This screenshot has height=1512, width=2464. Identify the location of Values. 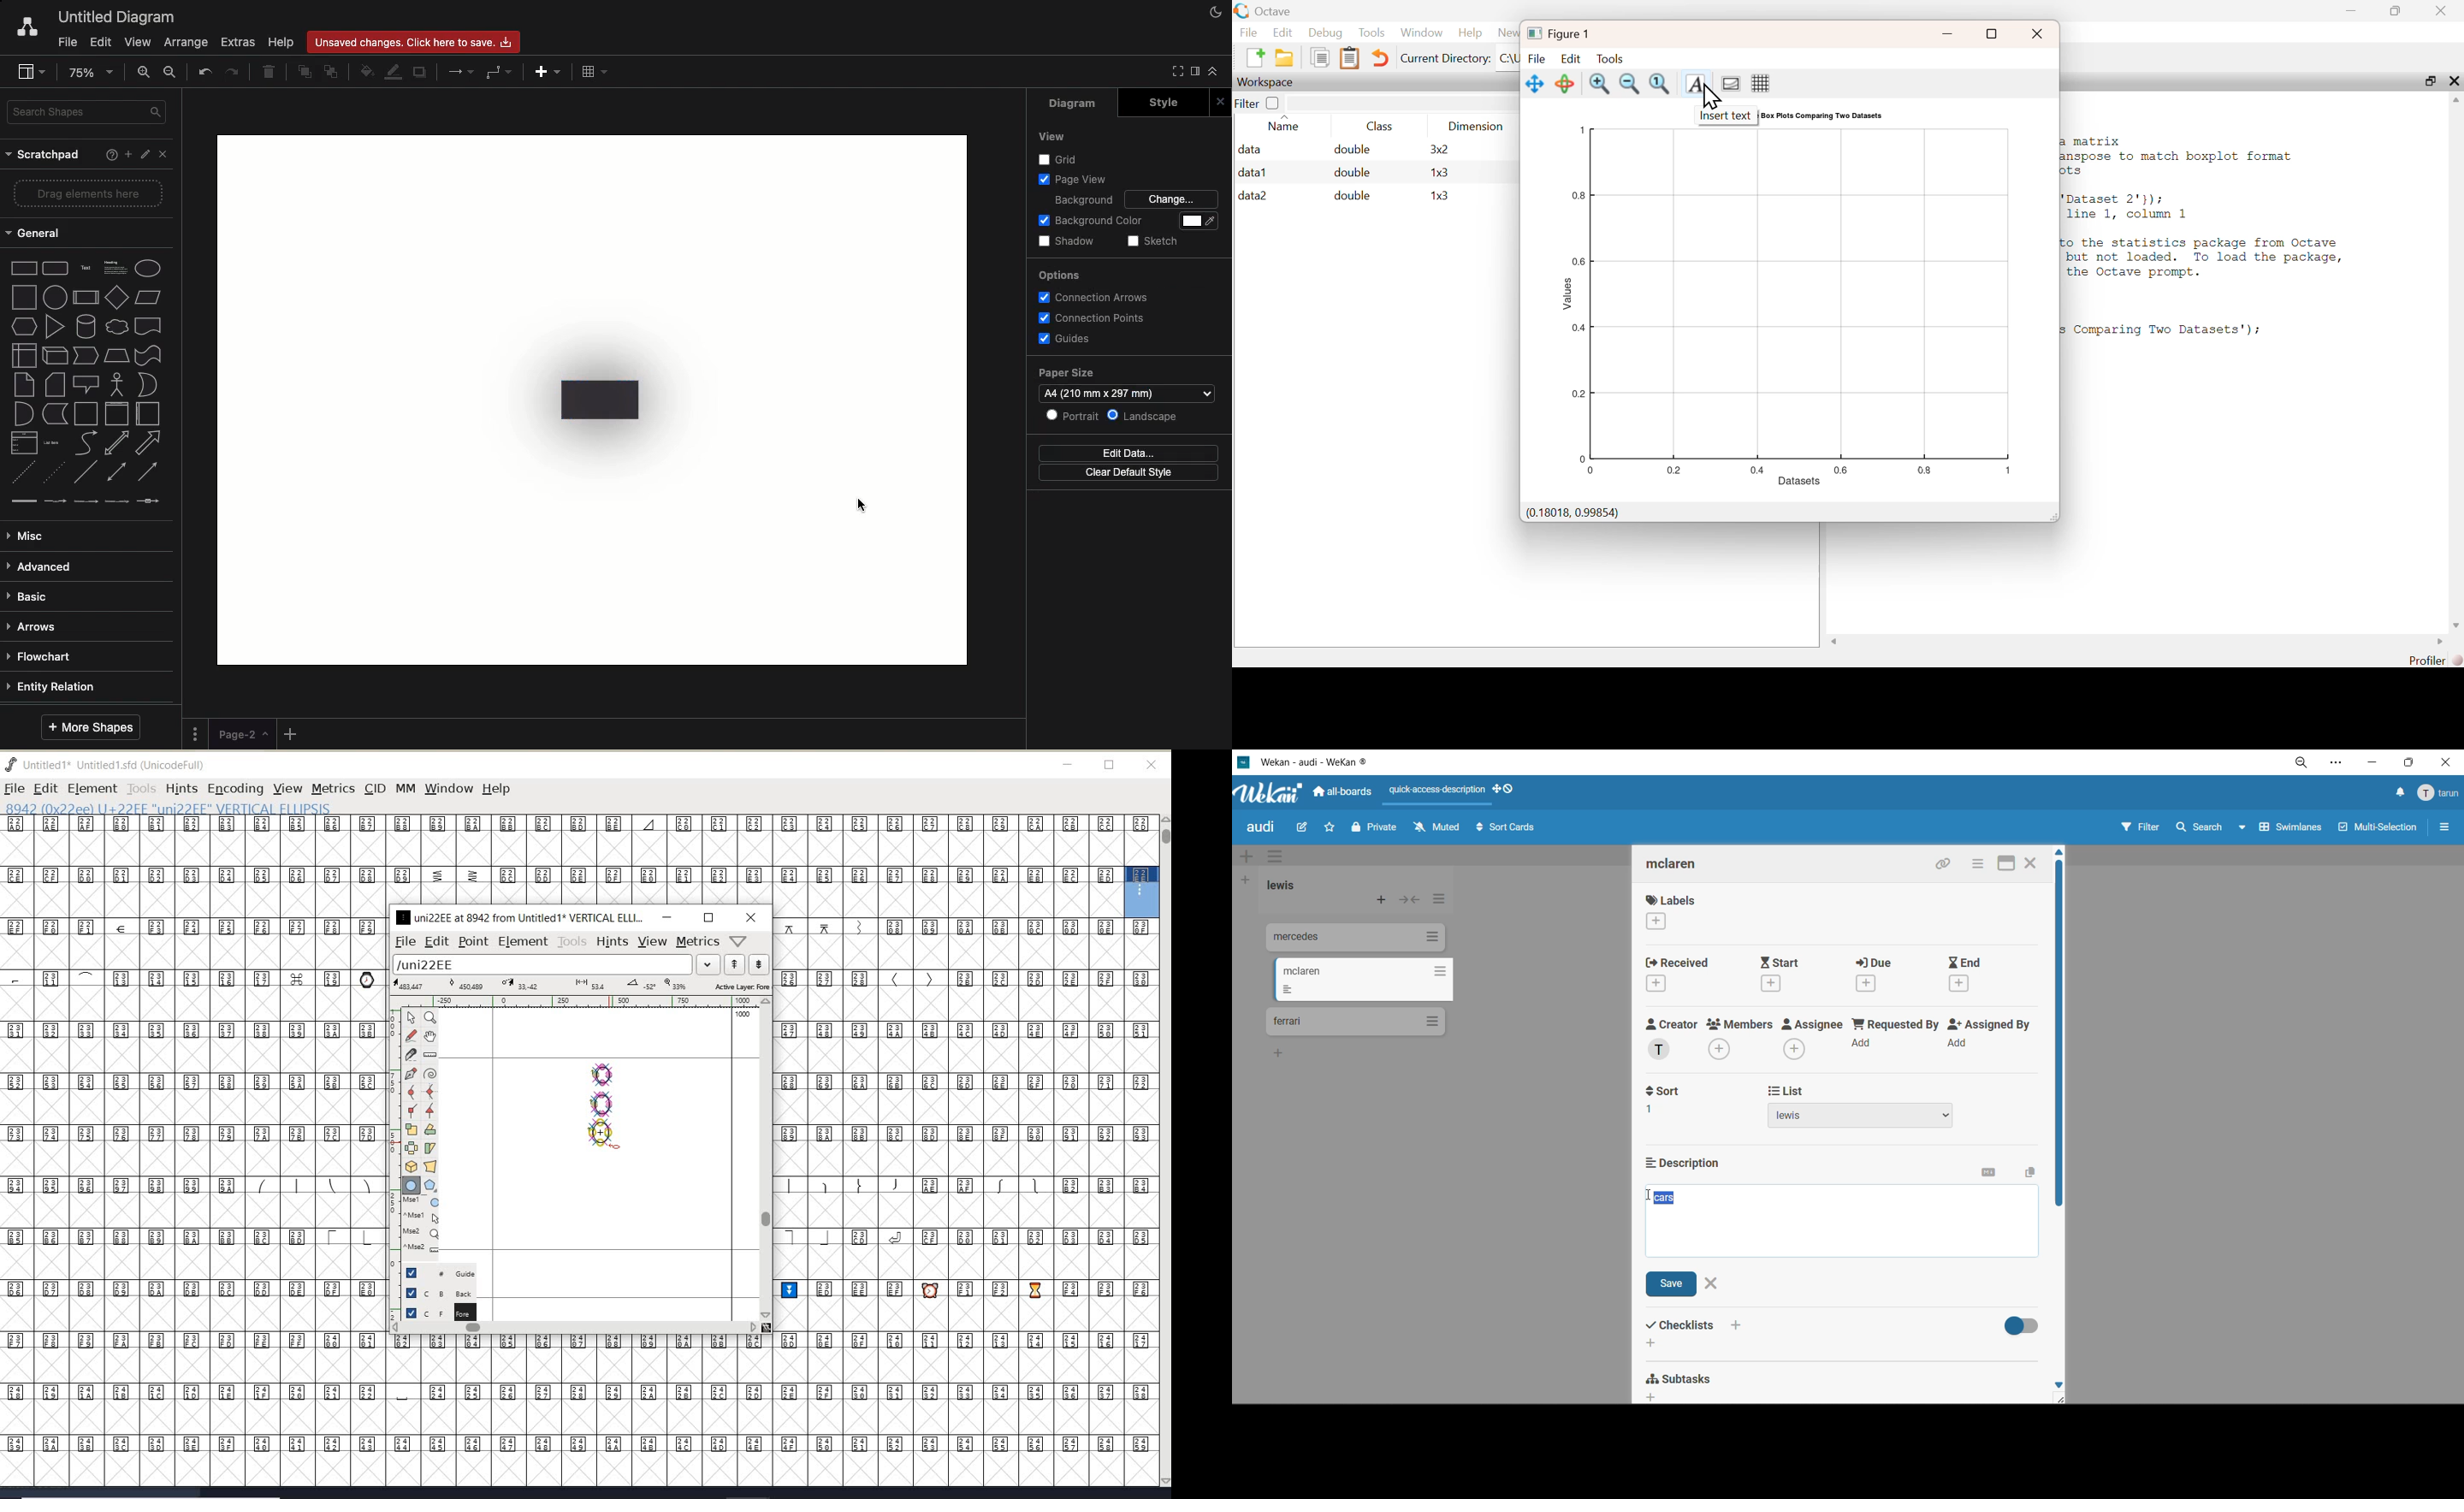
(1569, 293).